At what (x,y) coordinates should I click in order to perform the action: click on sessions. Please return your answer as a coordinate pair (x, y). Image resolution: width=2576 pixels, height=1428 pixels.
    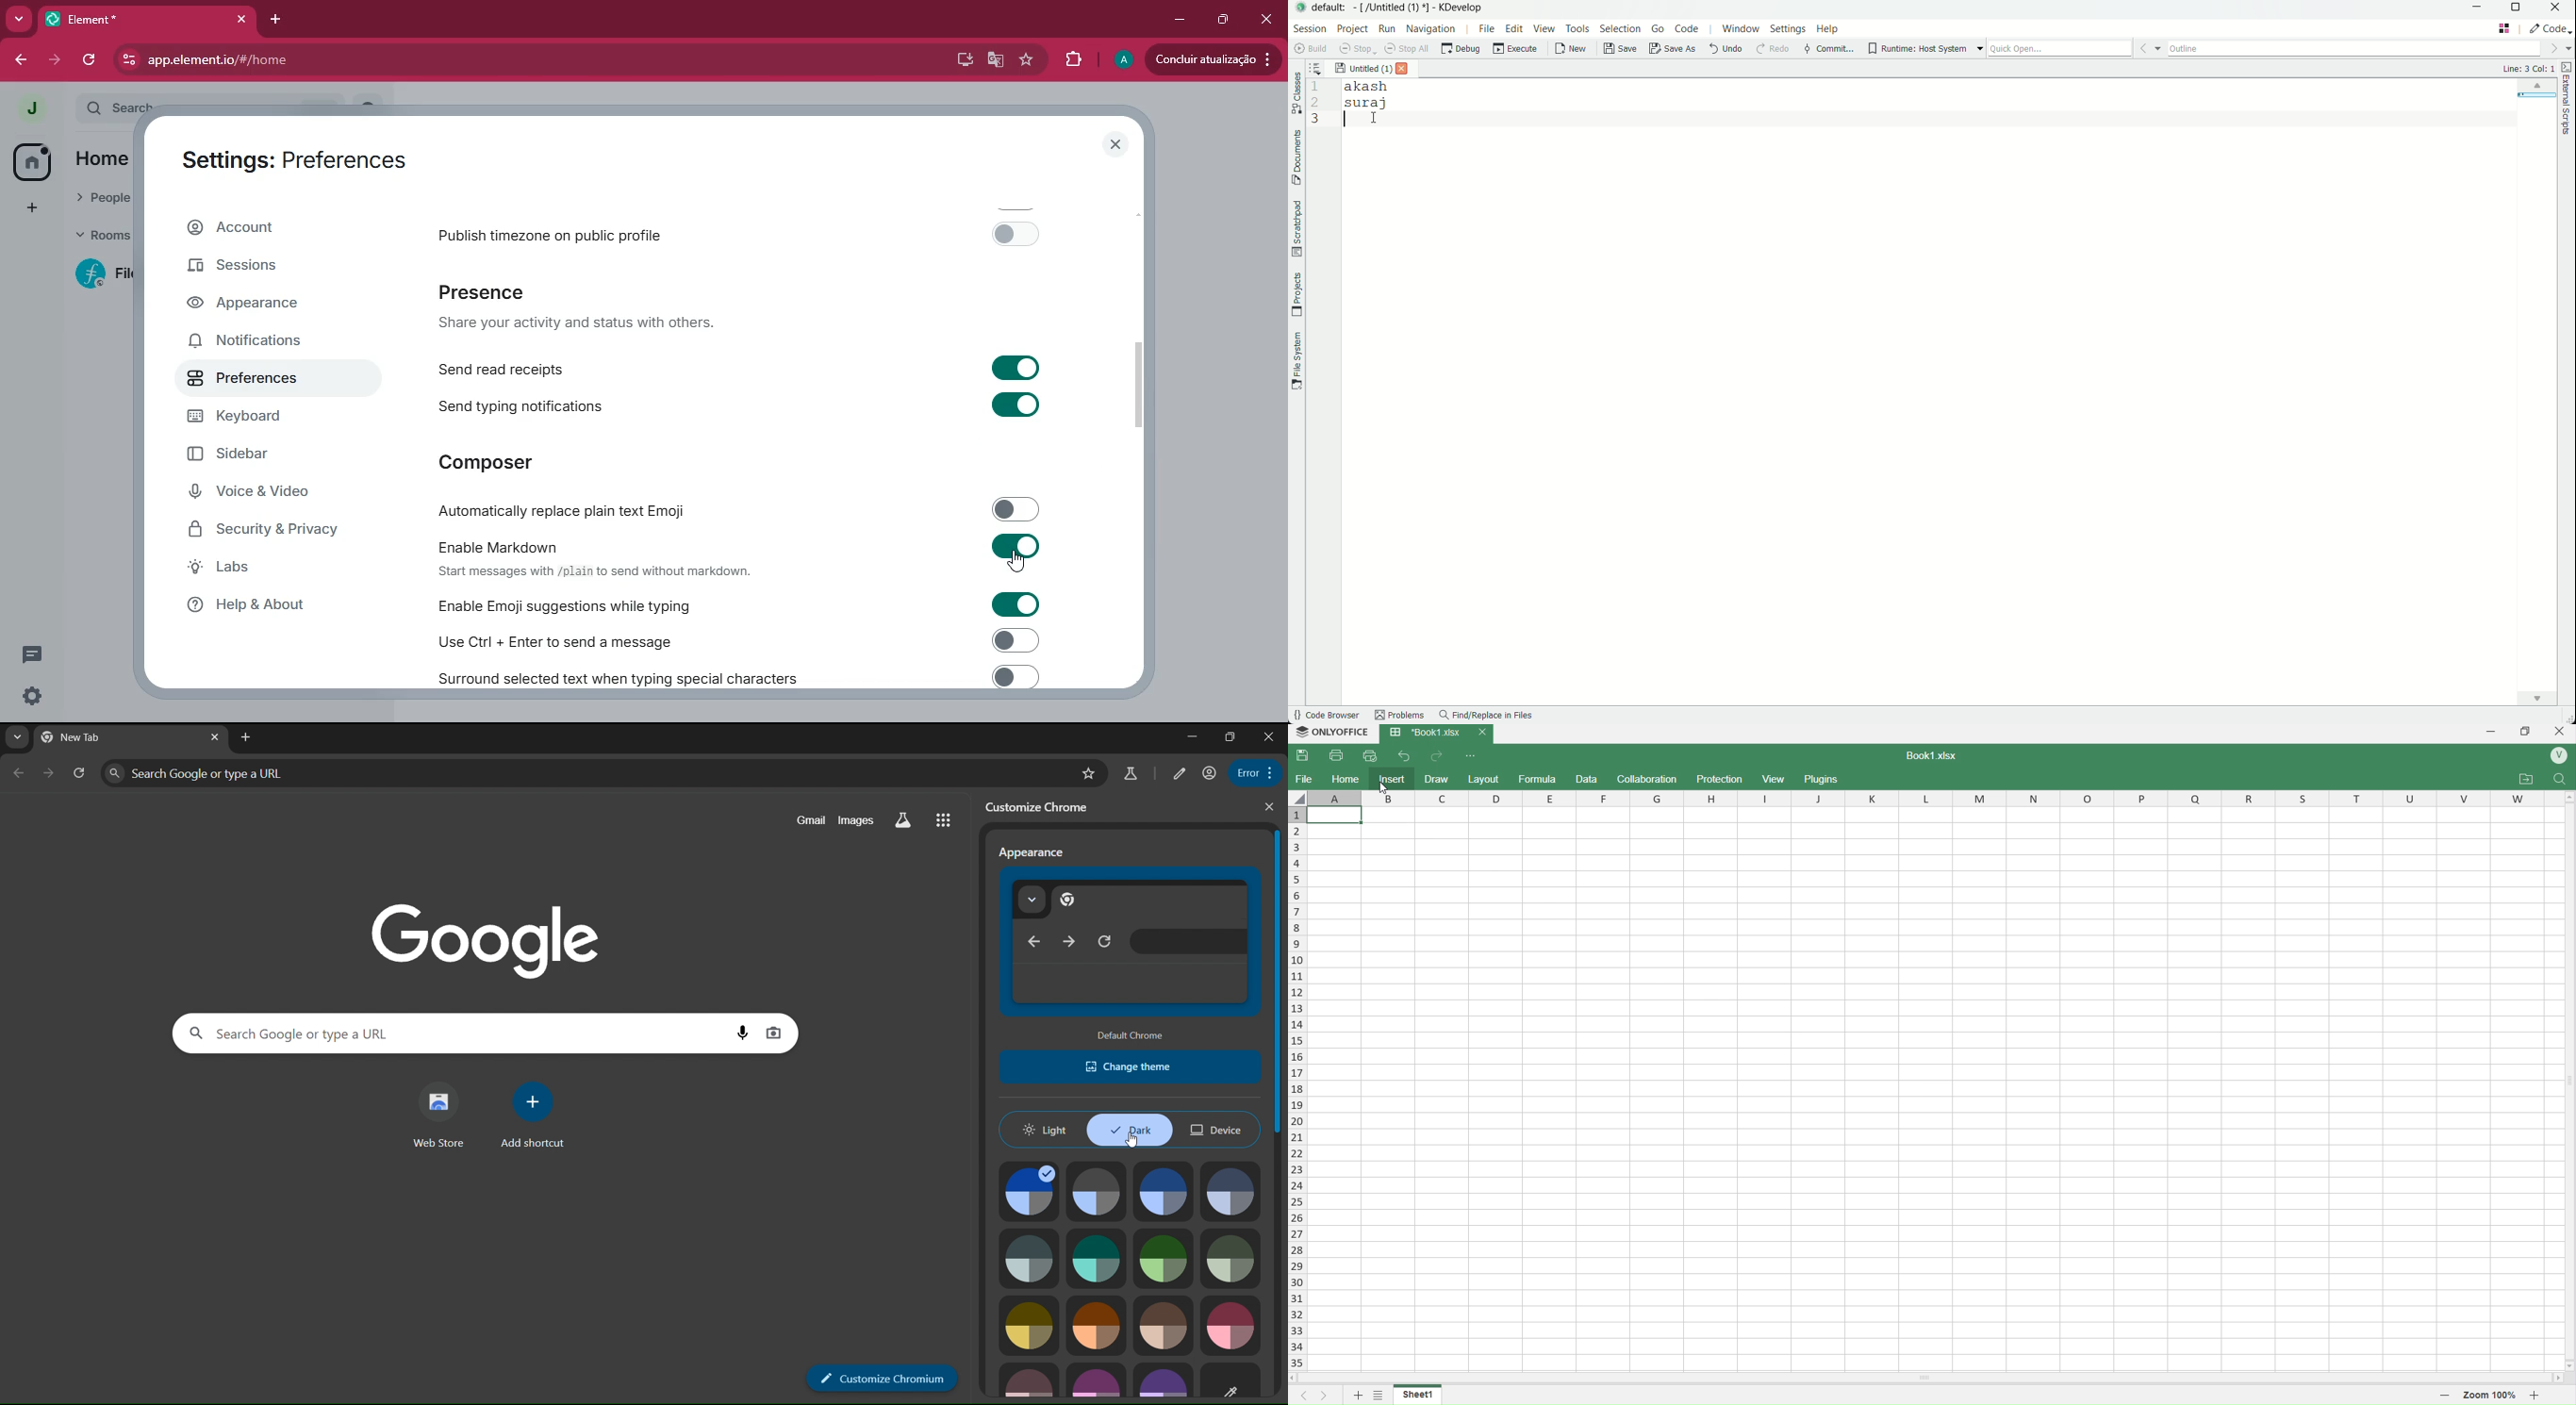
    Looking at the image, I should click on (239, 272).